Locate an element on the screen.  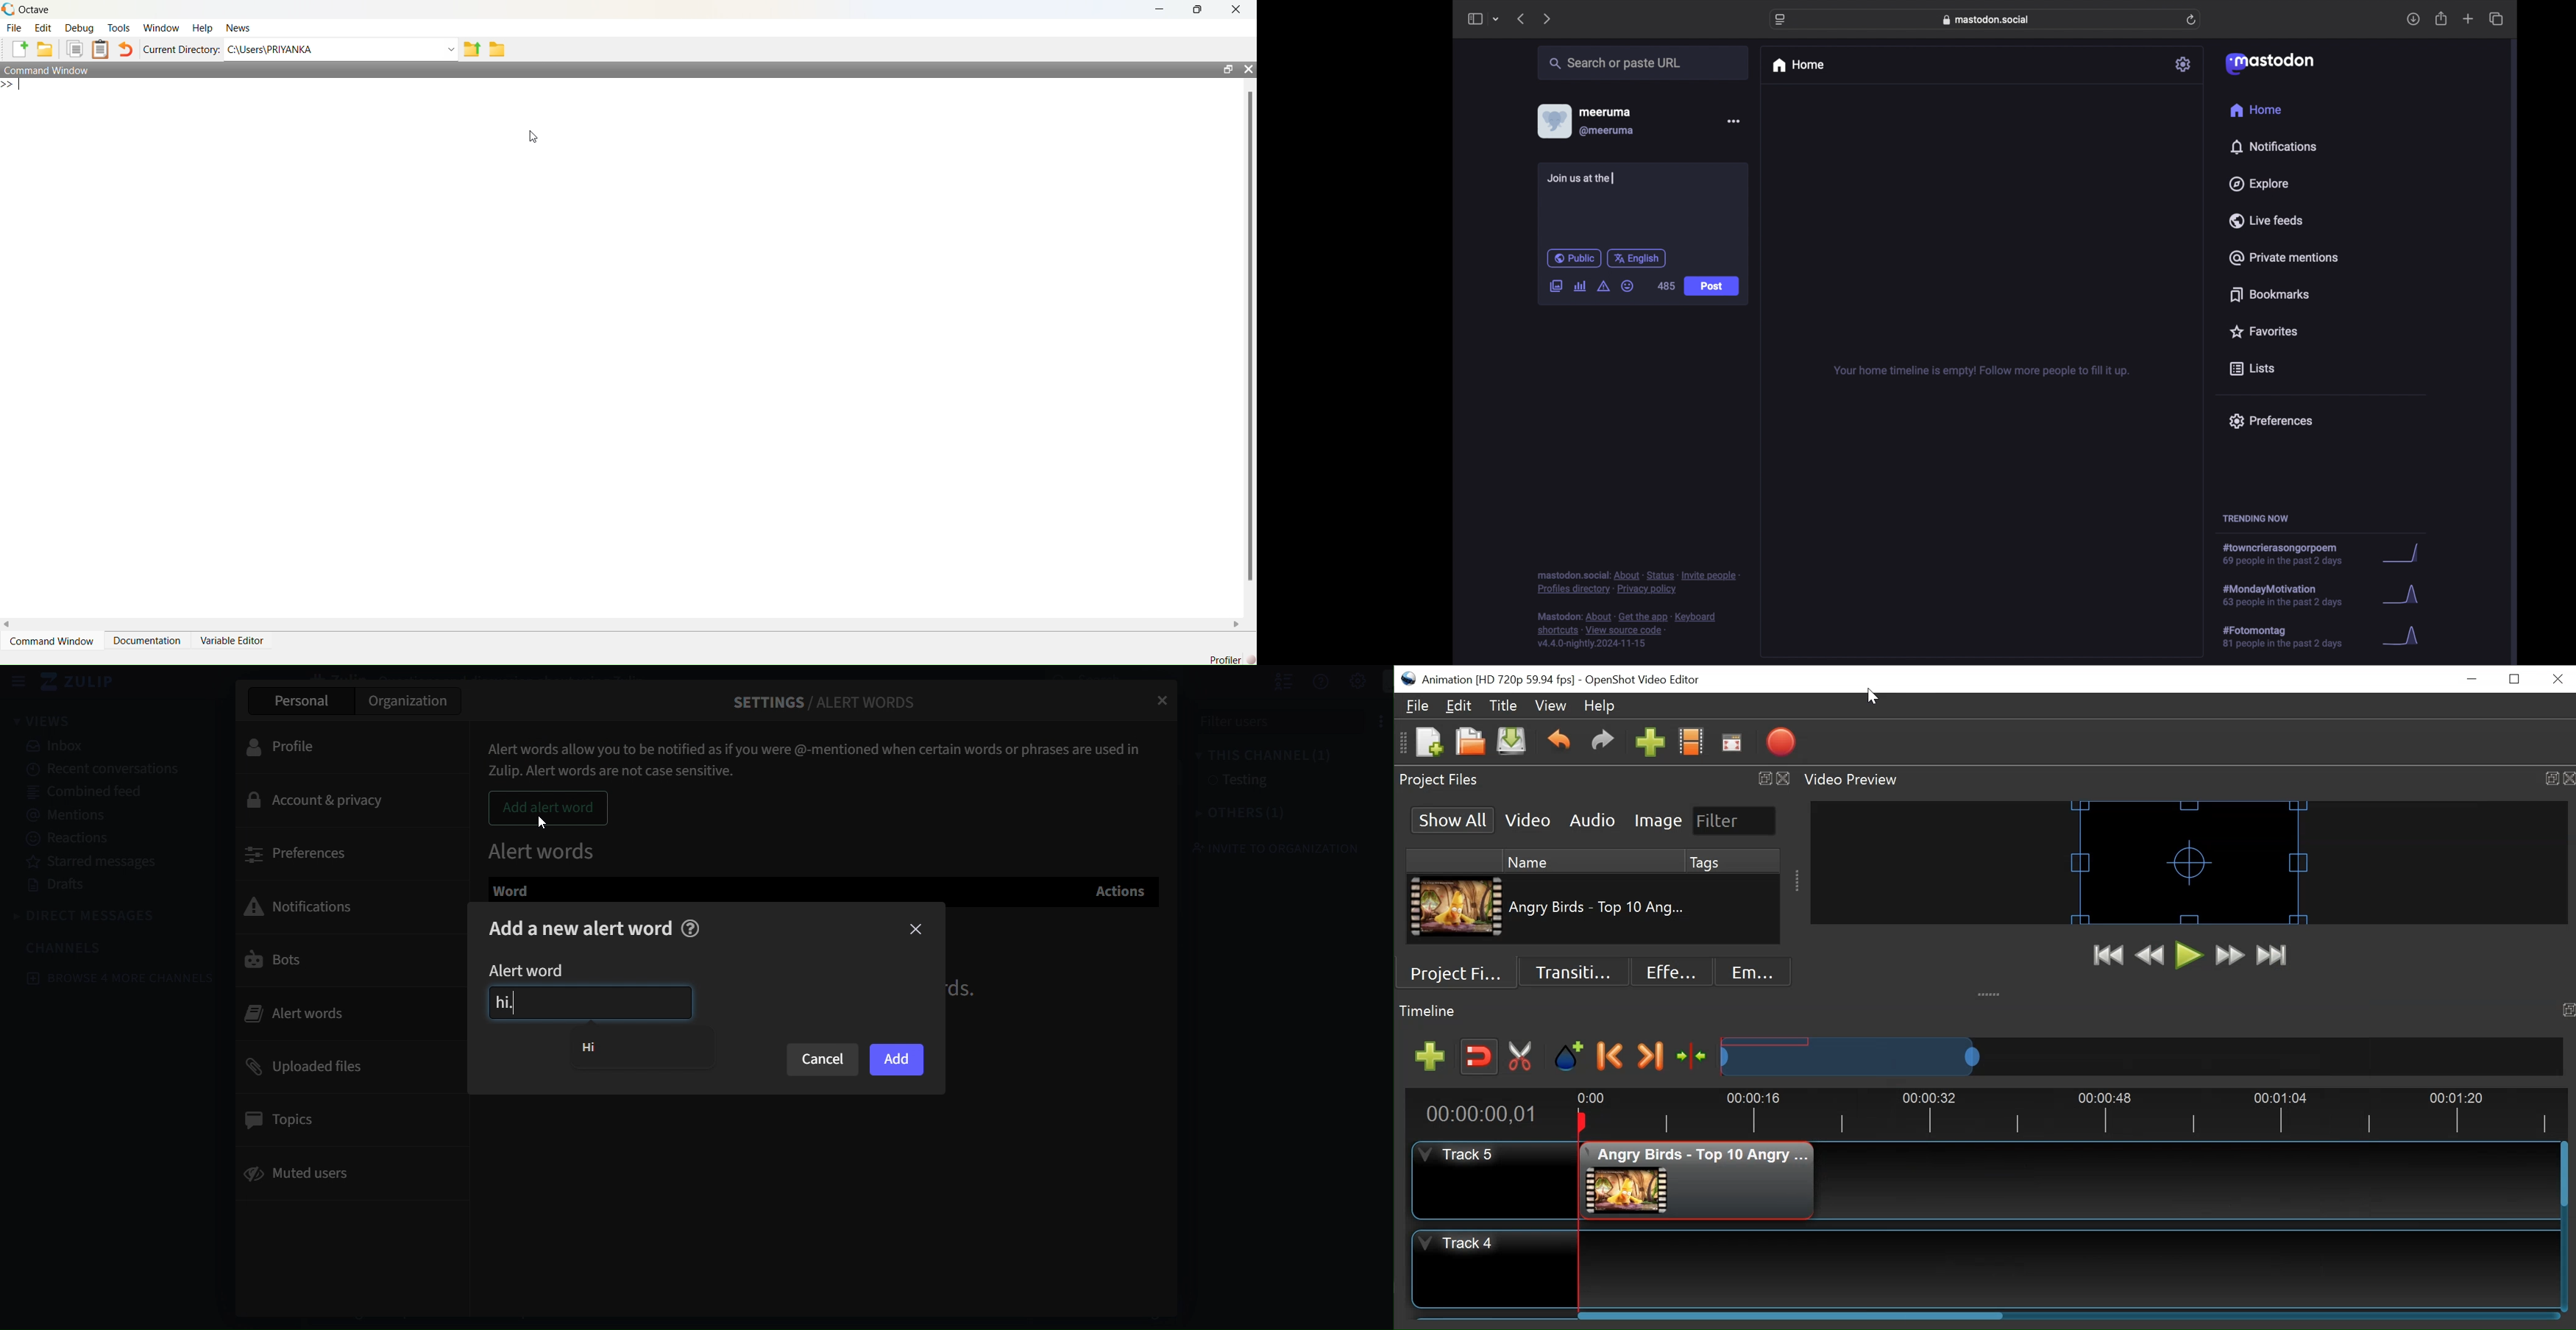
add is located at coordinates (896, 1059).